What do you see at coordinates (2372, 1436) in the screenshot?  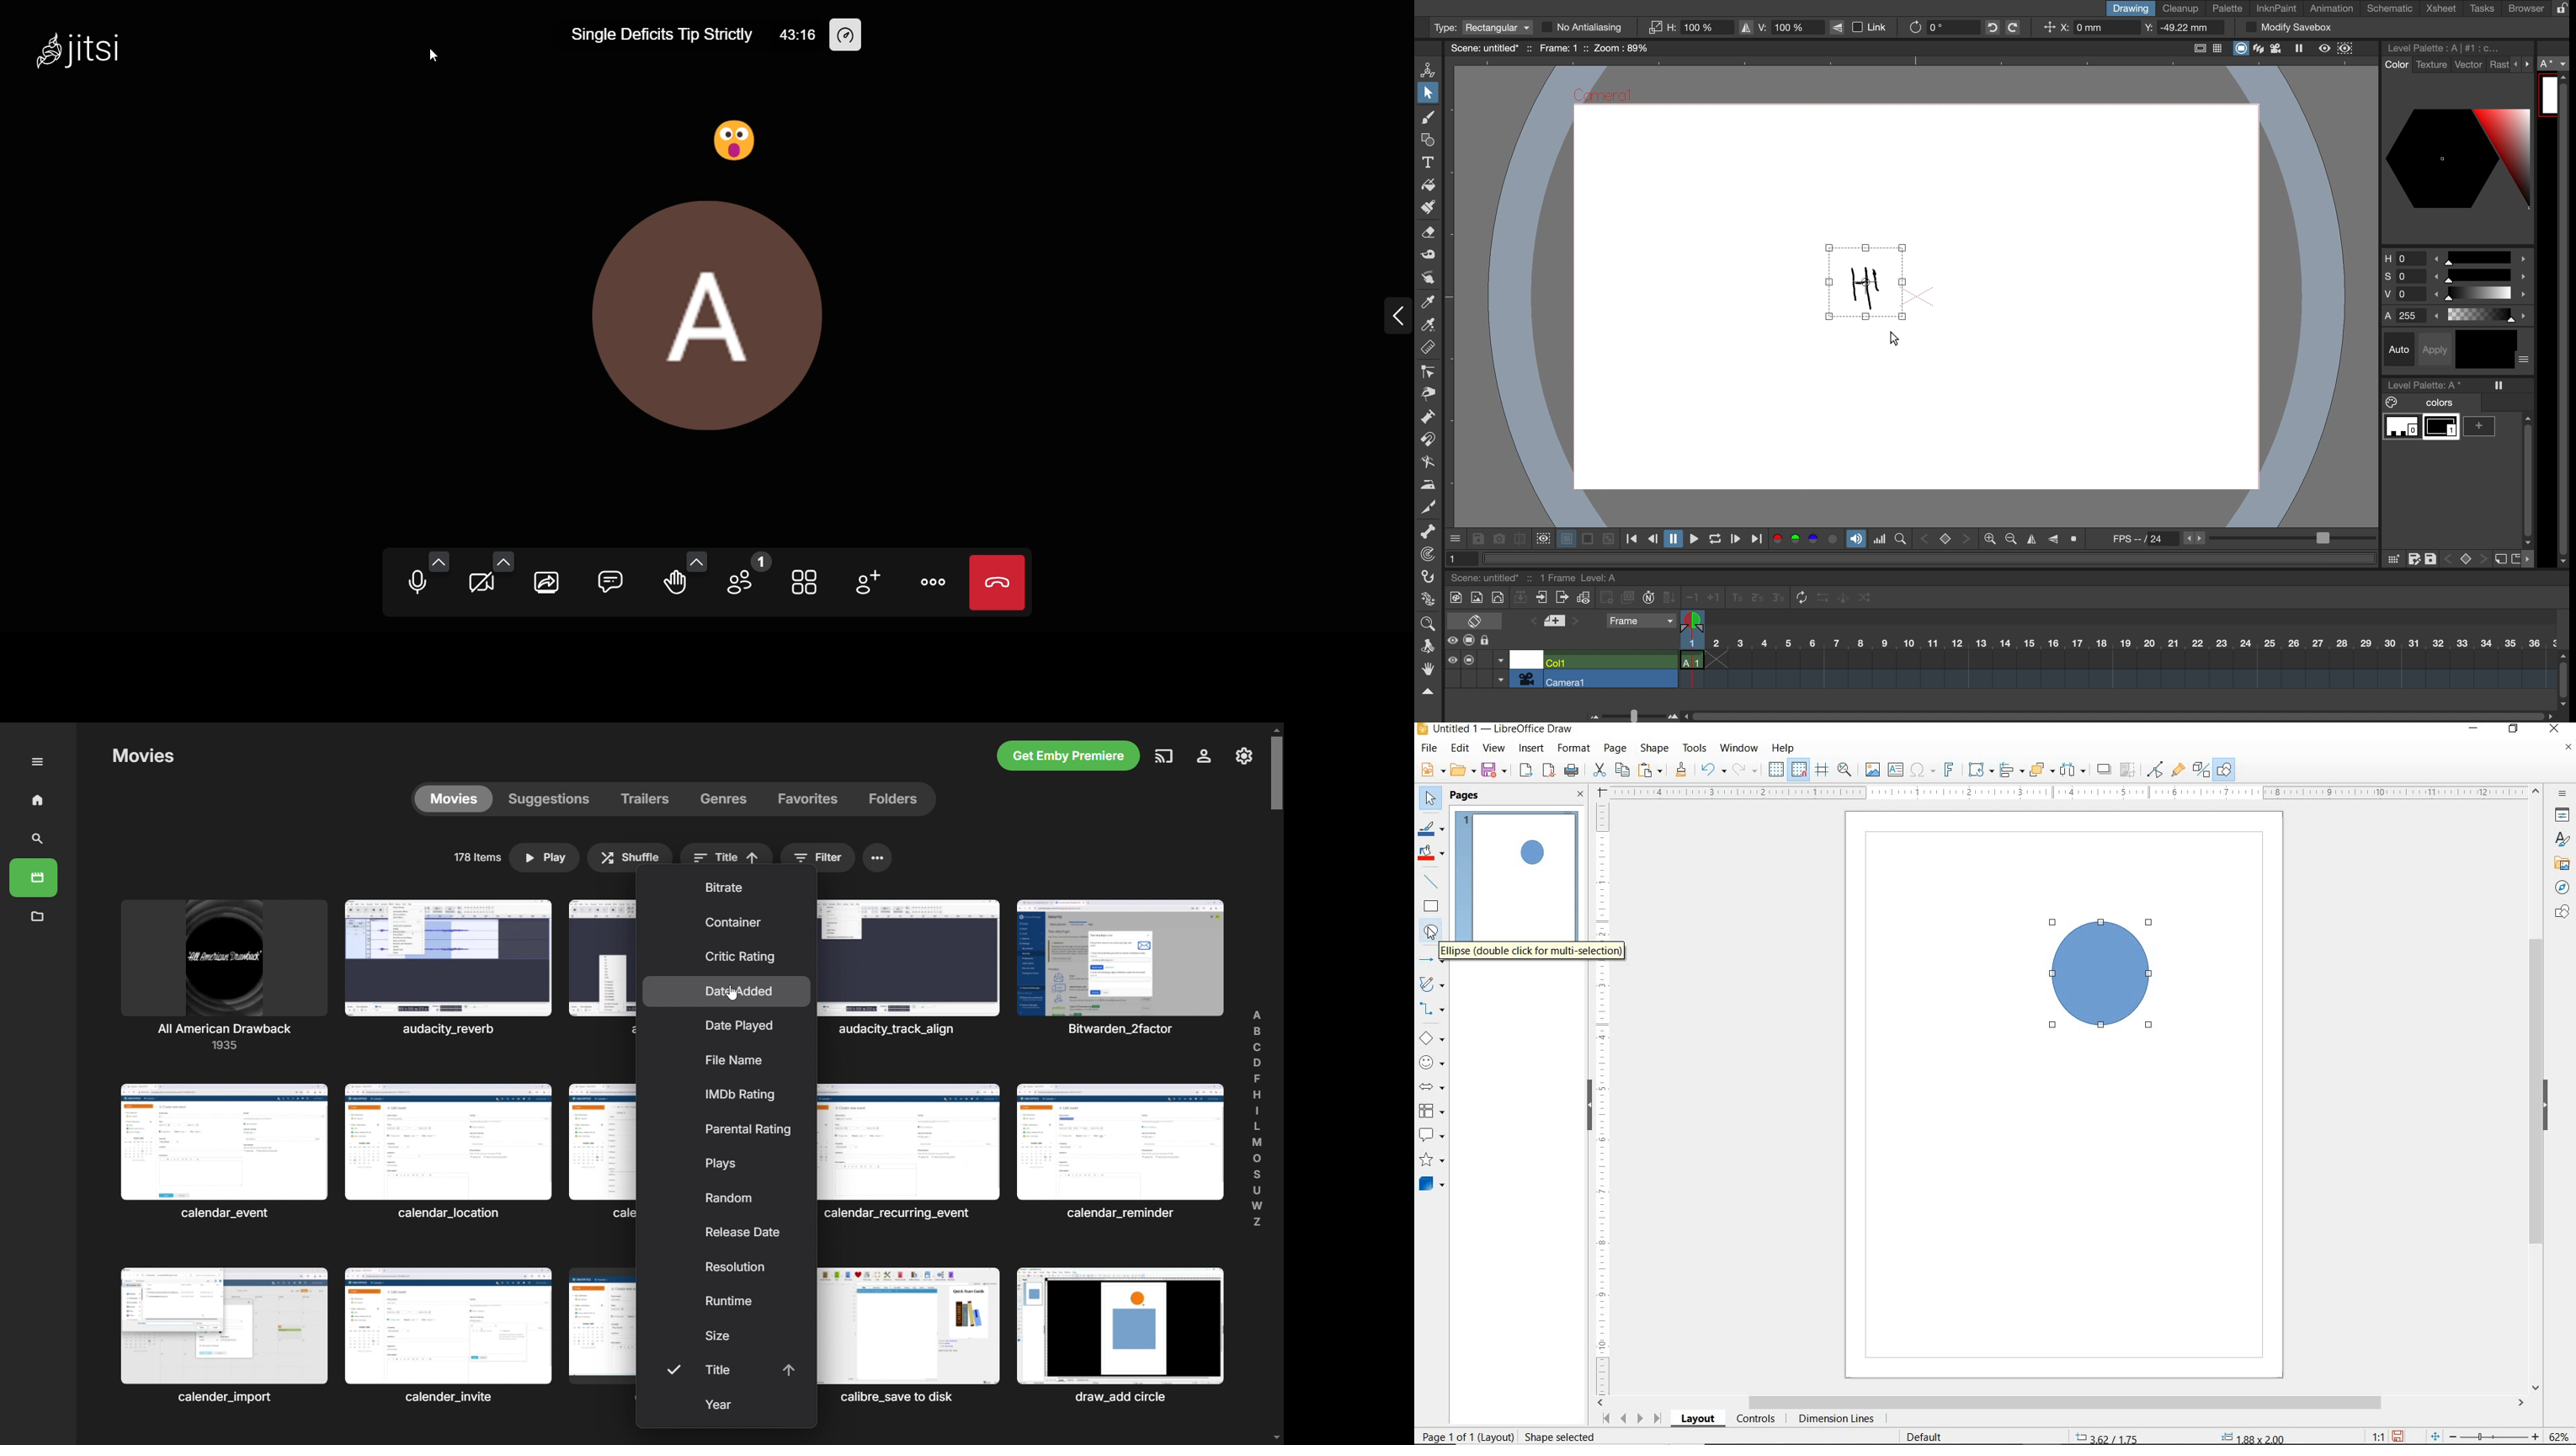 I see `SCALE FACTOR` at bounding box center [2372, 1436].